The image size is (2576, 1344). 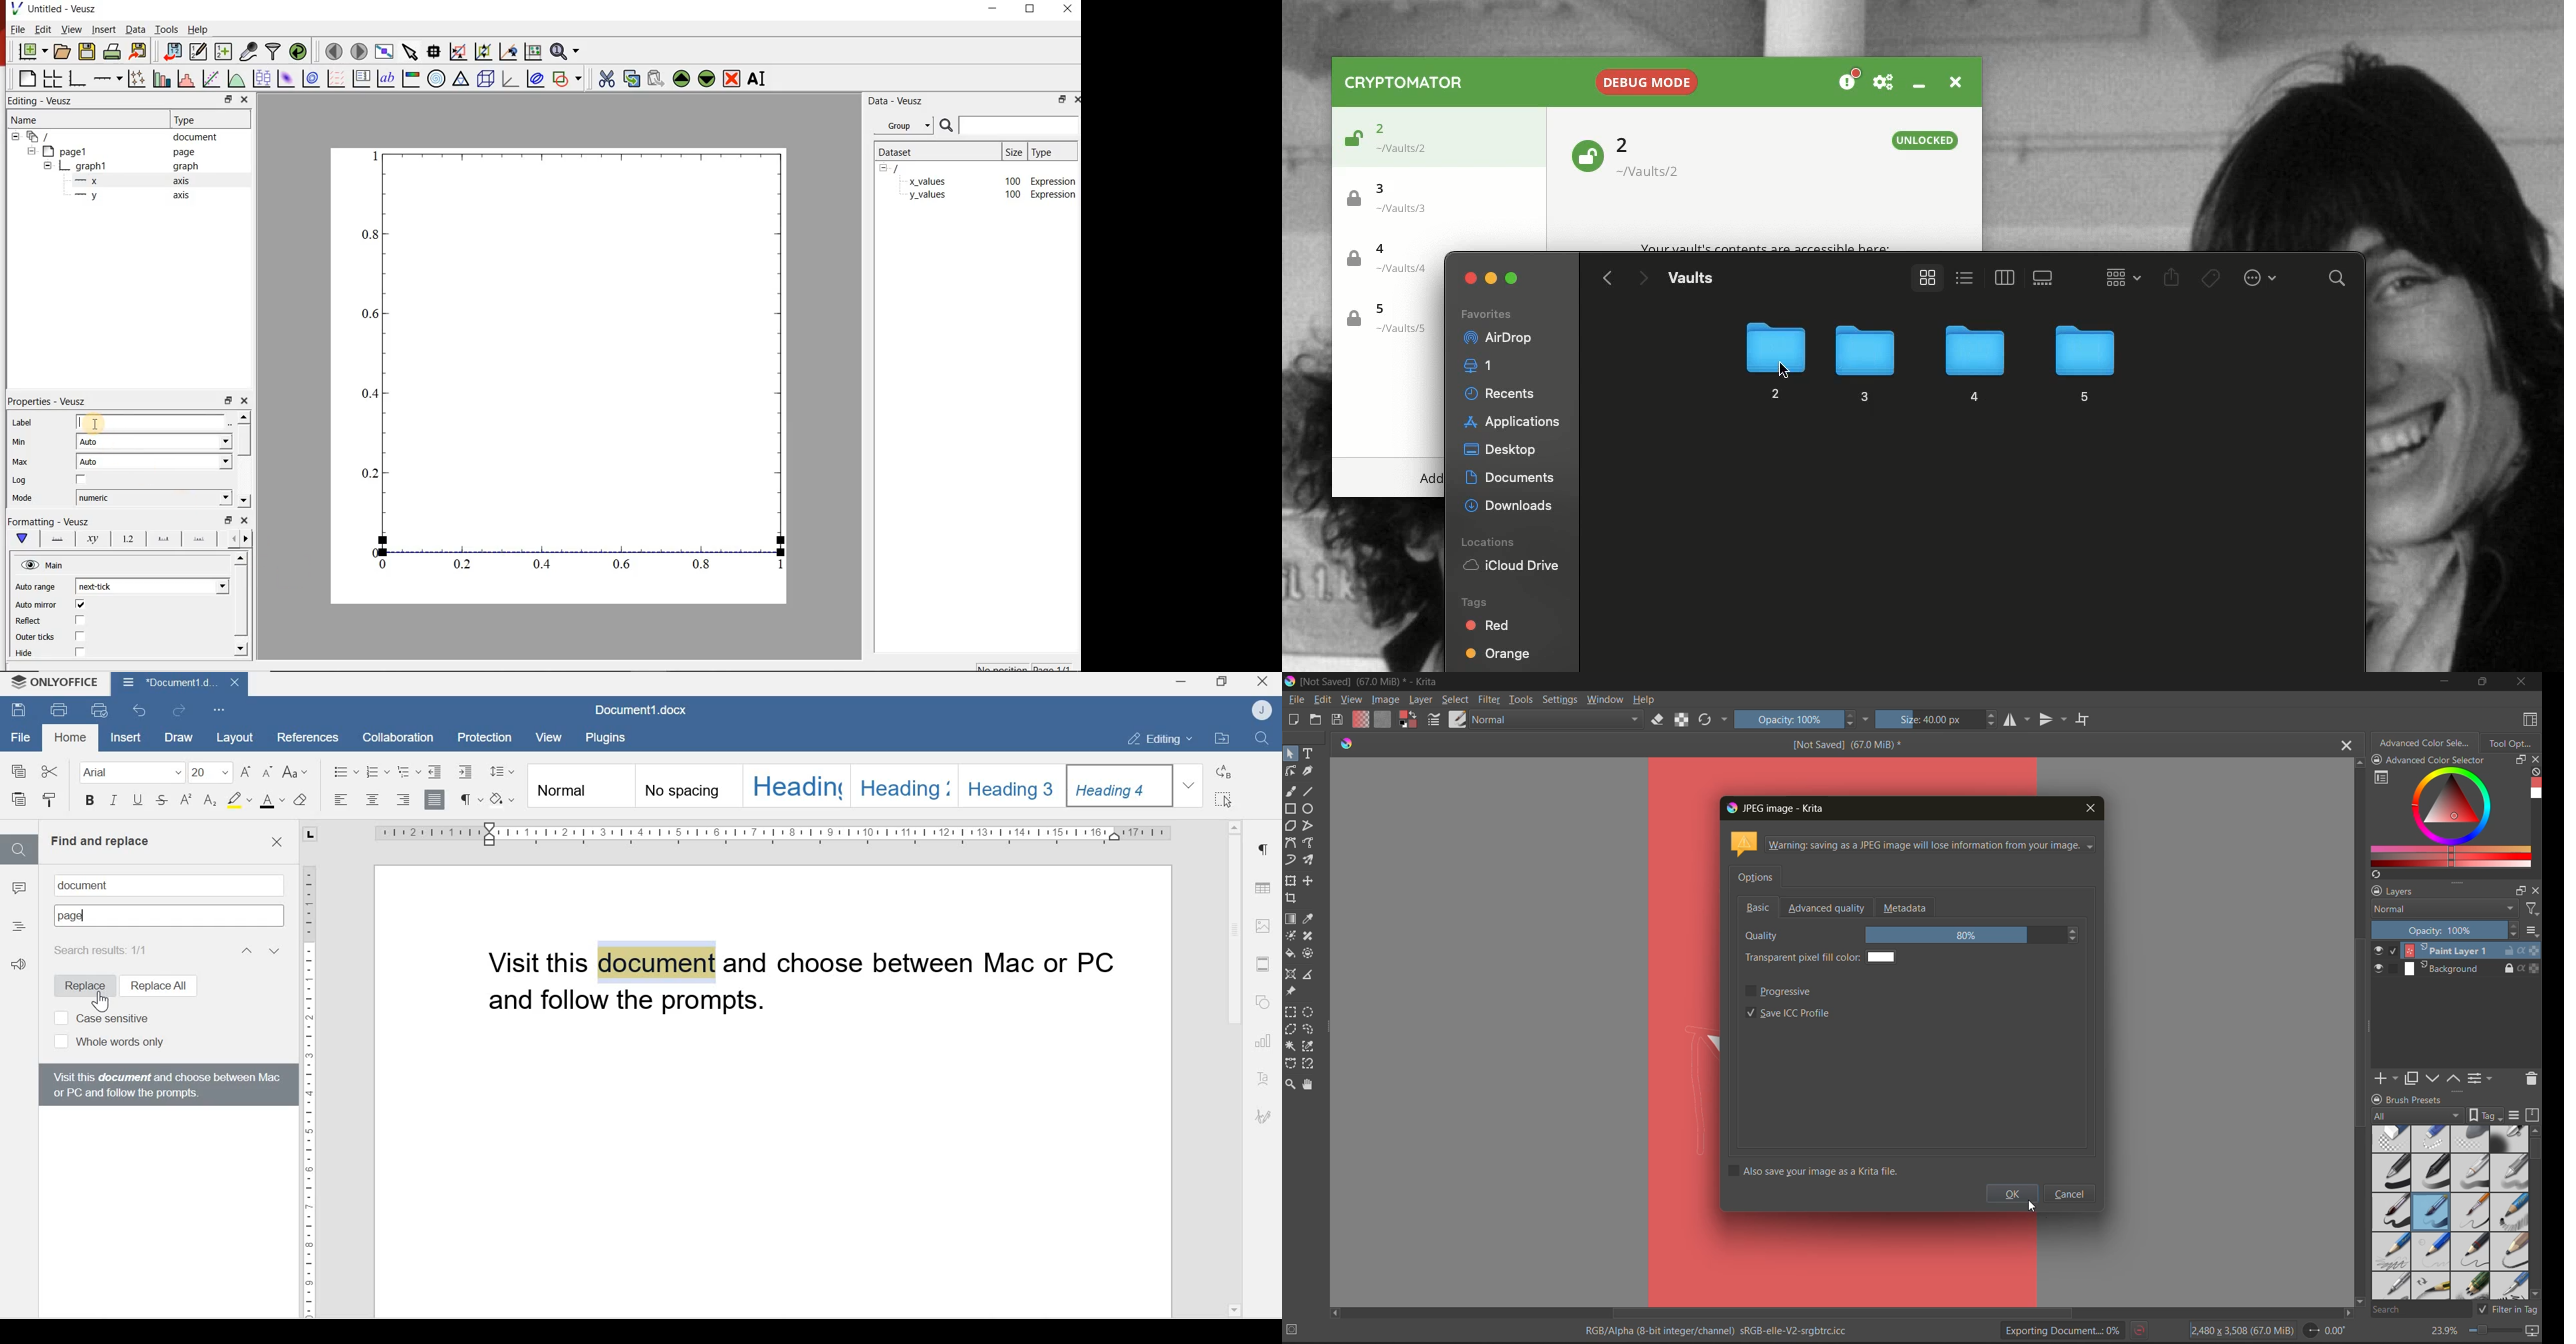 What do you see at coordinates (393, 736) in the screenshot?
I see `Collaboration` at bounding box center [393, 736].